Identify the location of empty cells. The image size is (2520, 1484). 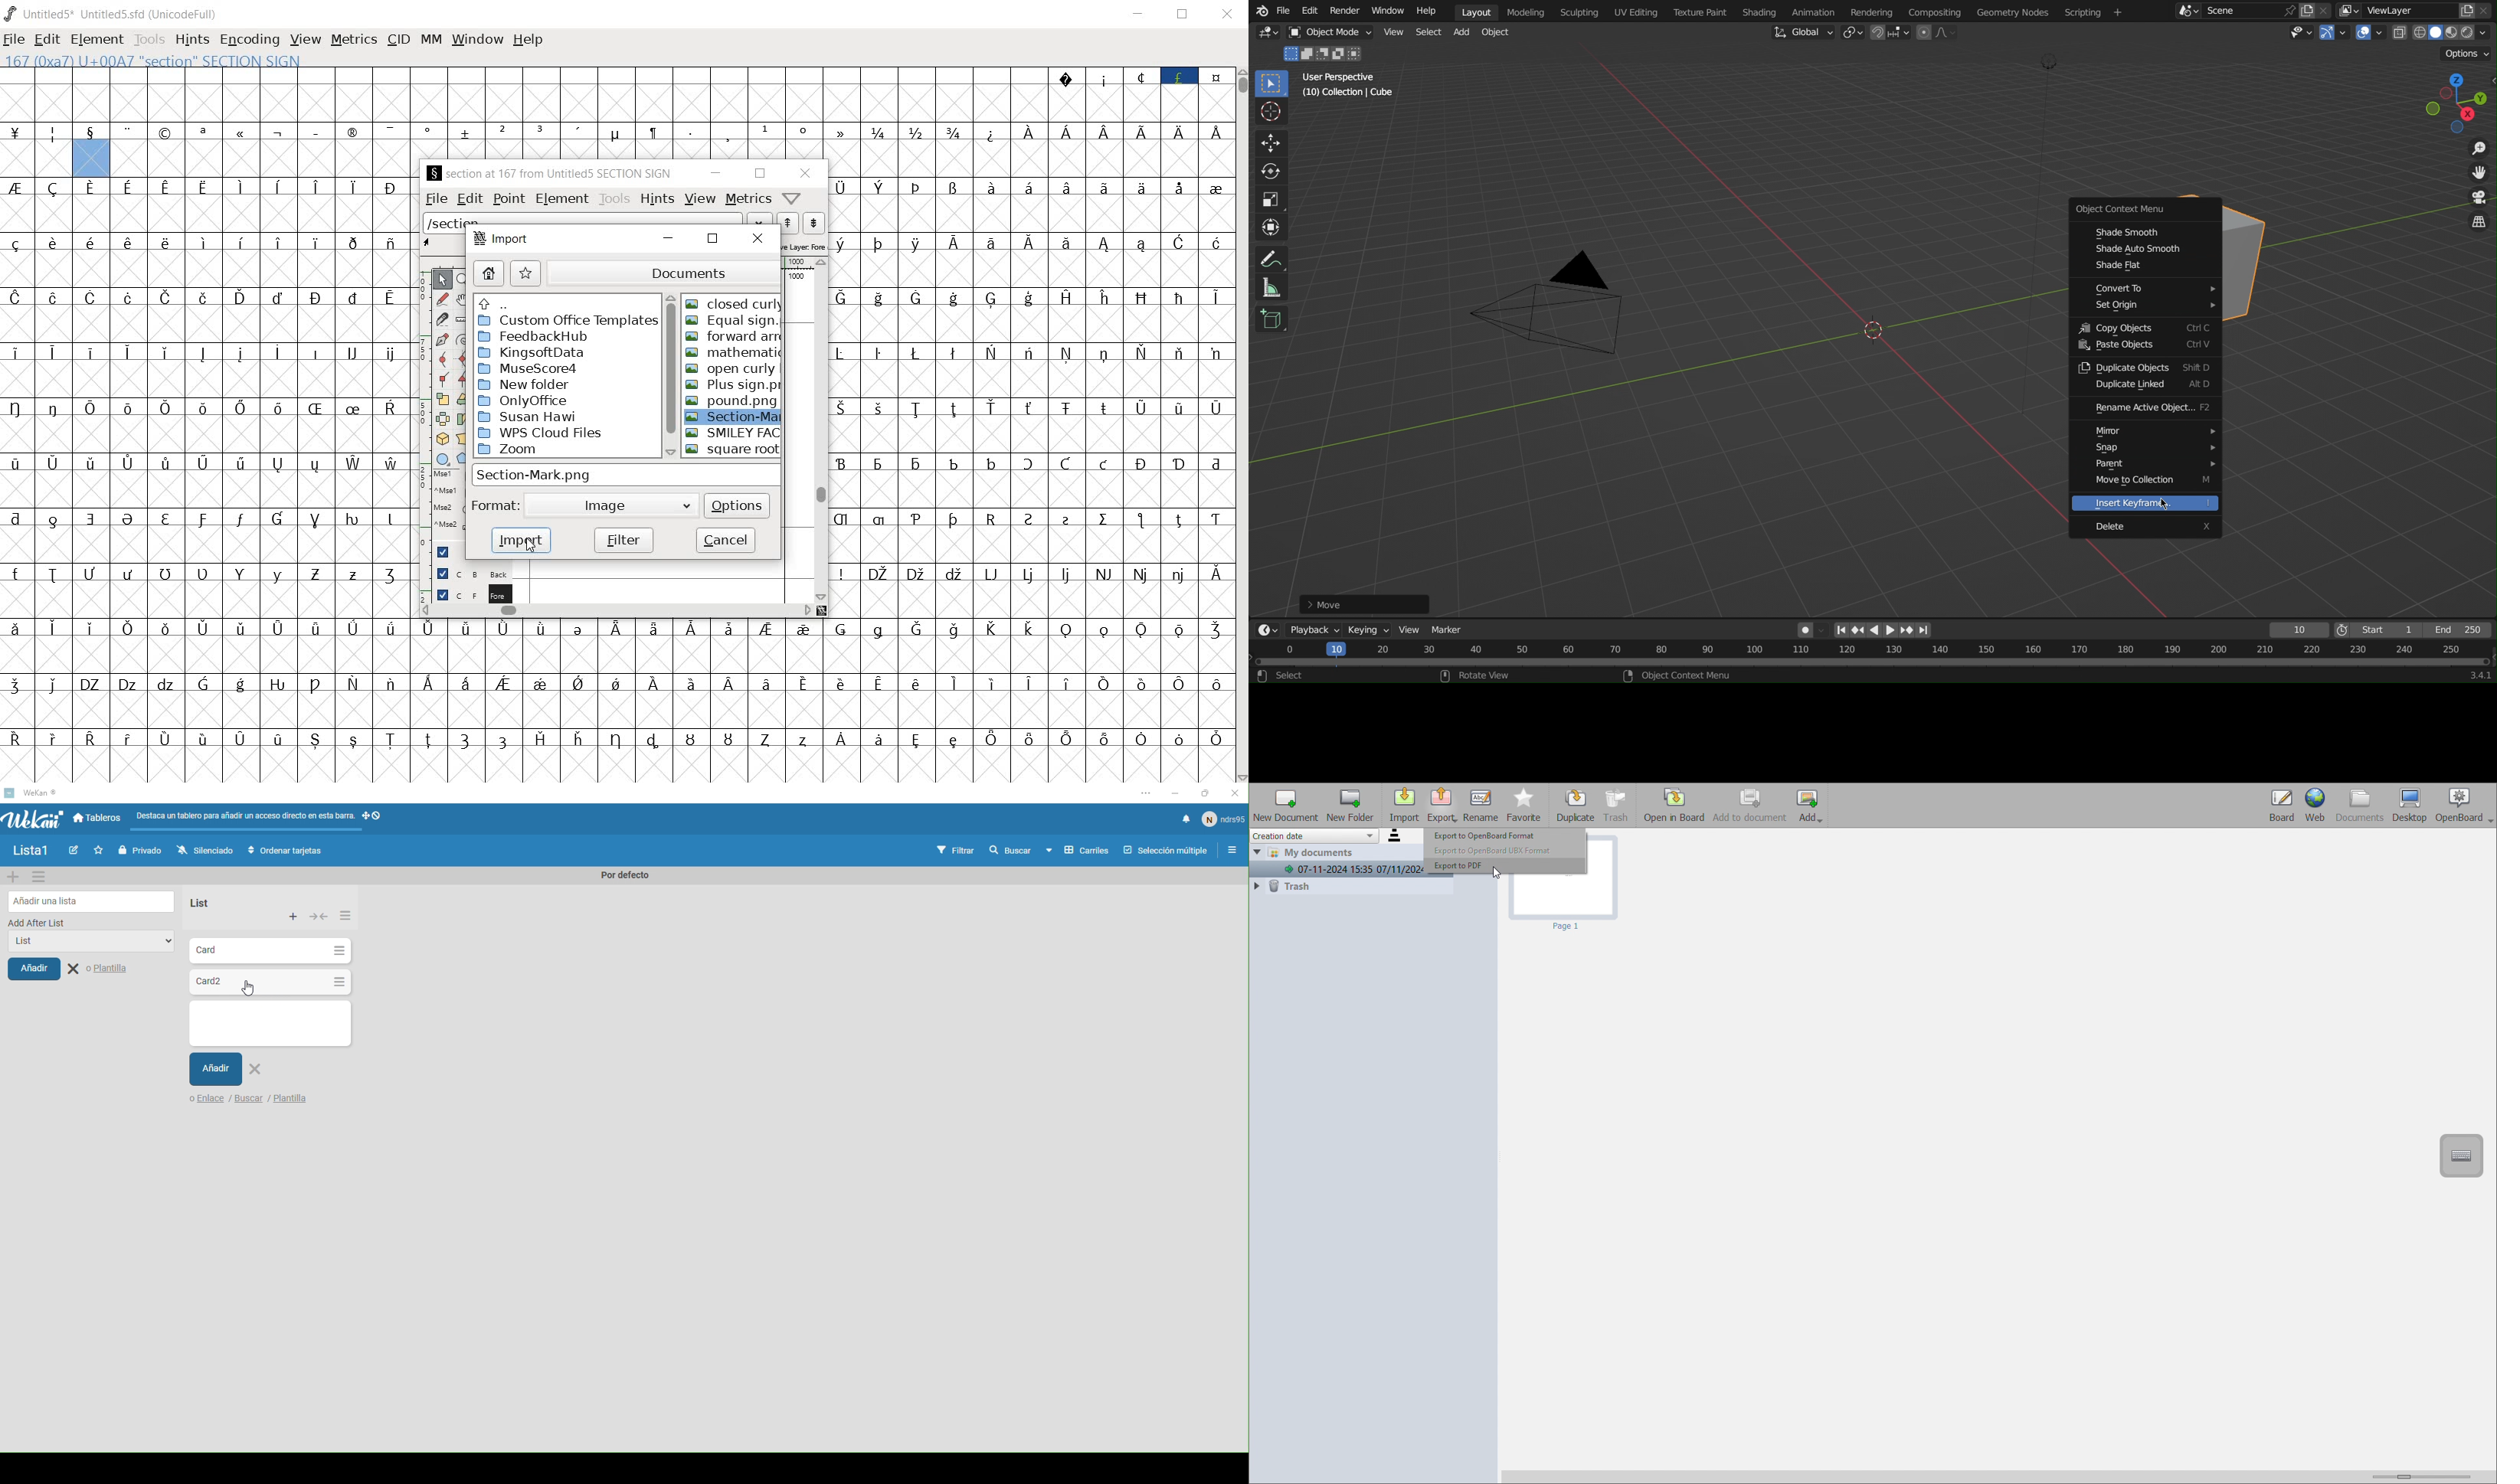
(210, 545).